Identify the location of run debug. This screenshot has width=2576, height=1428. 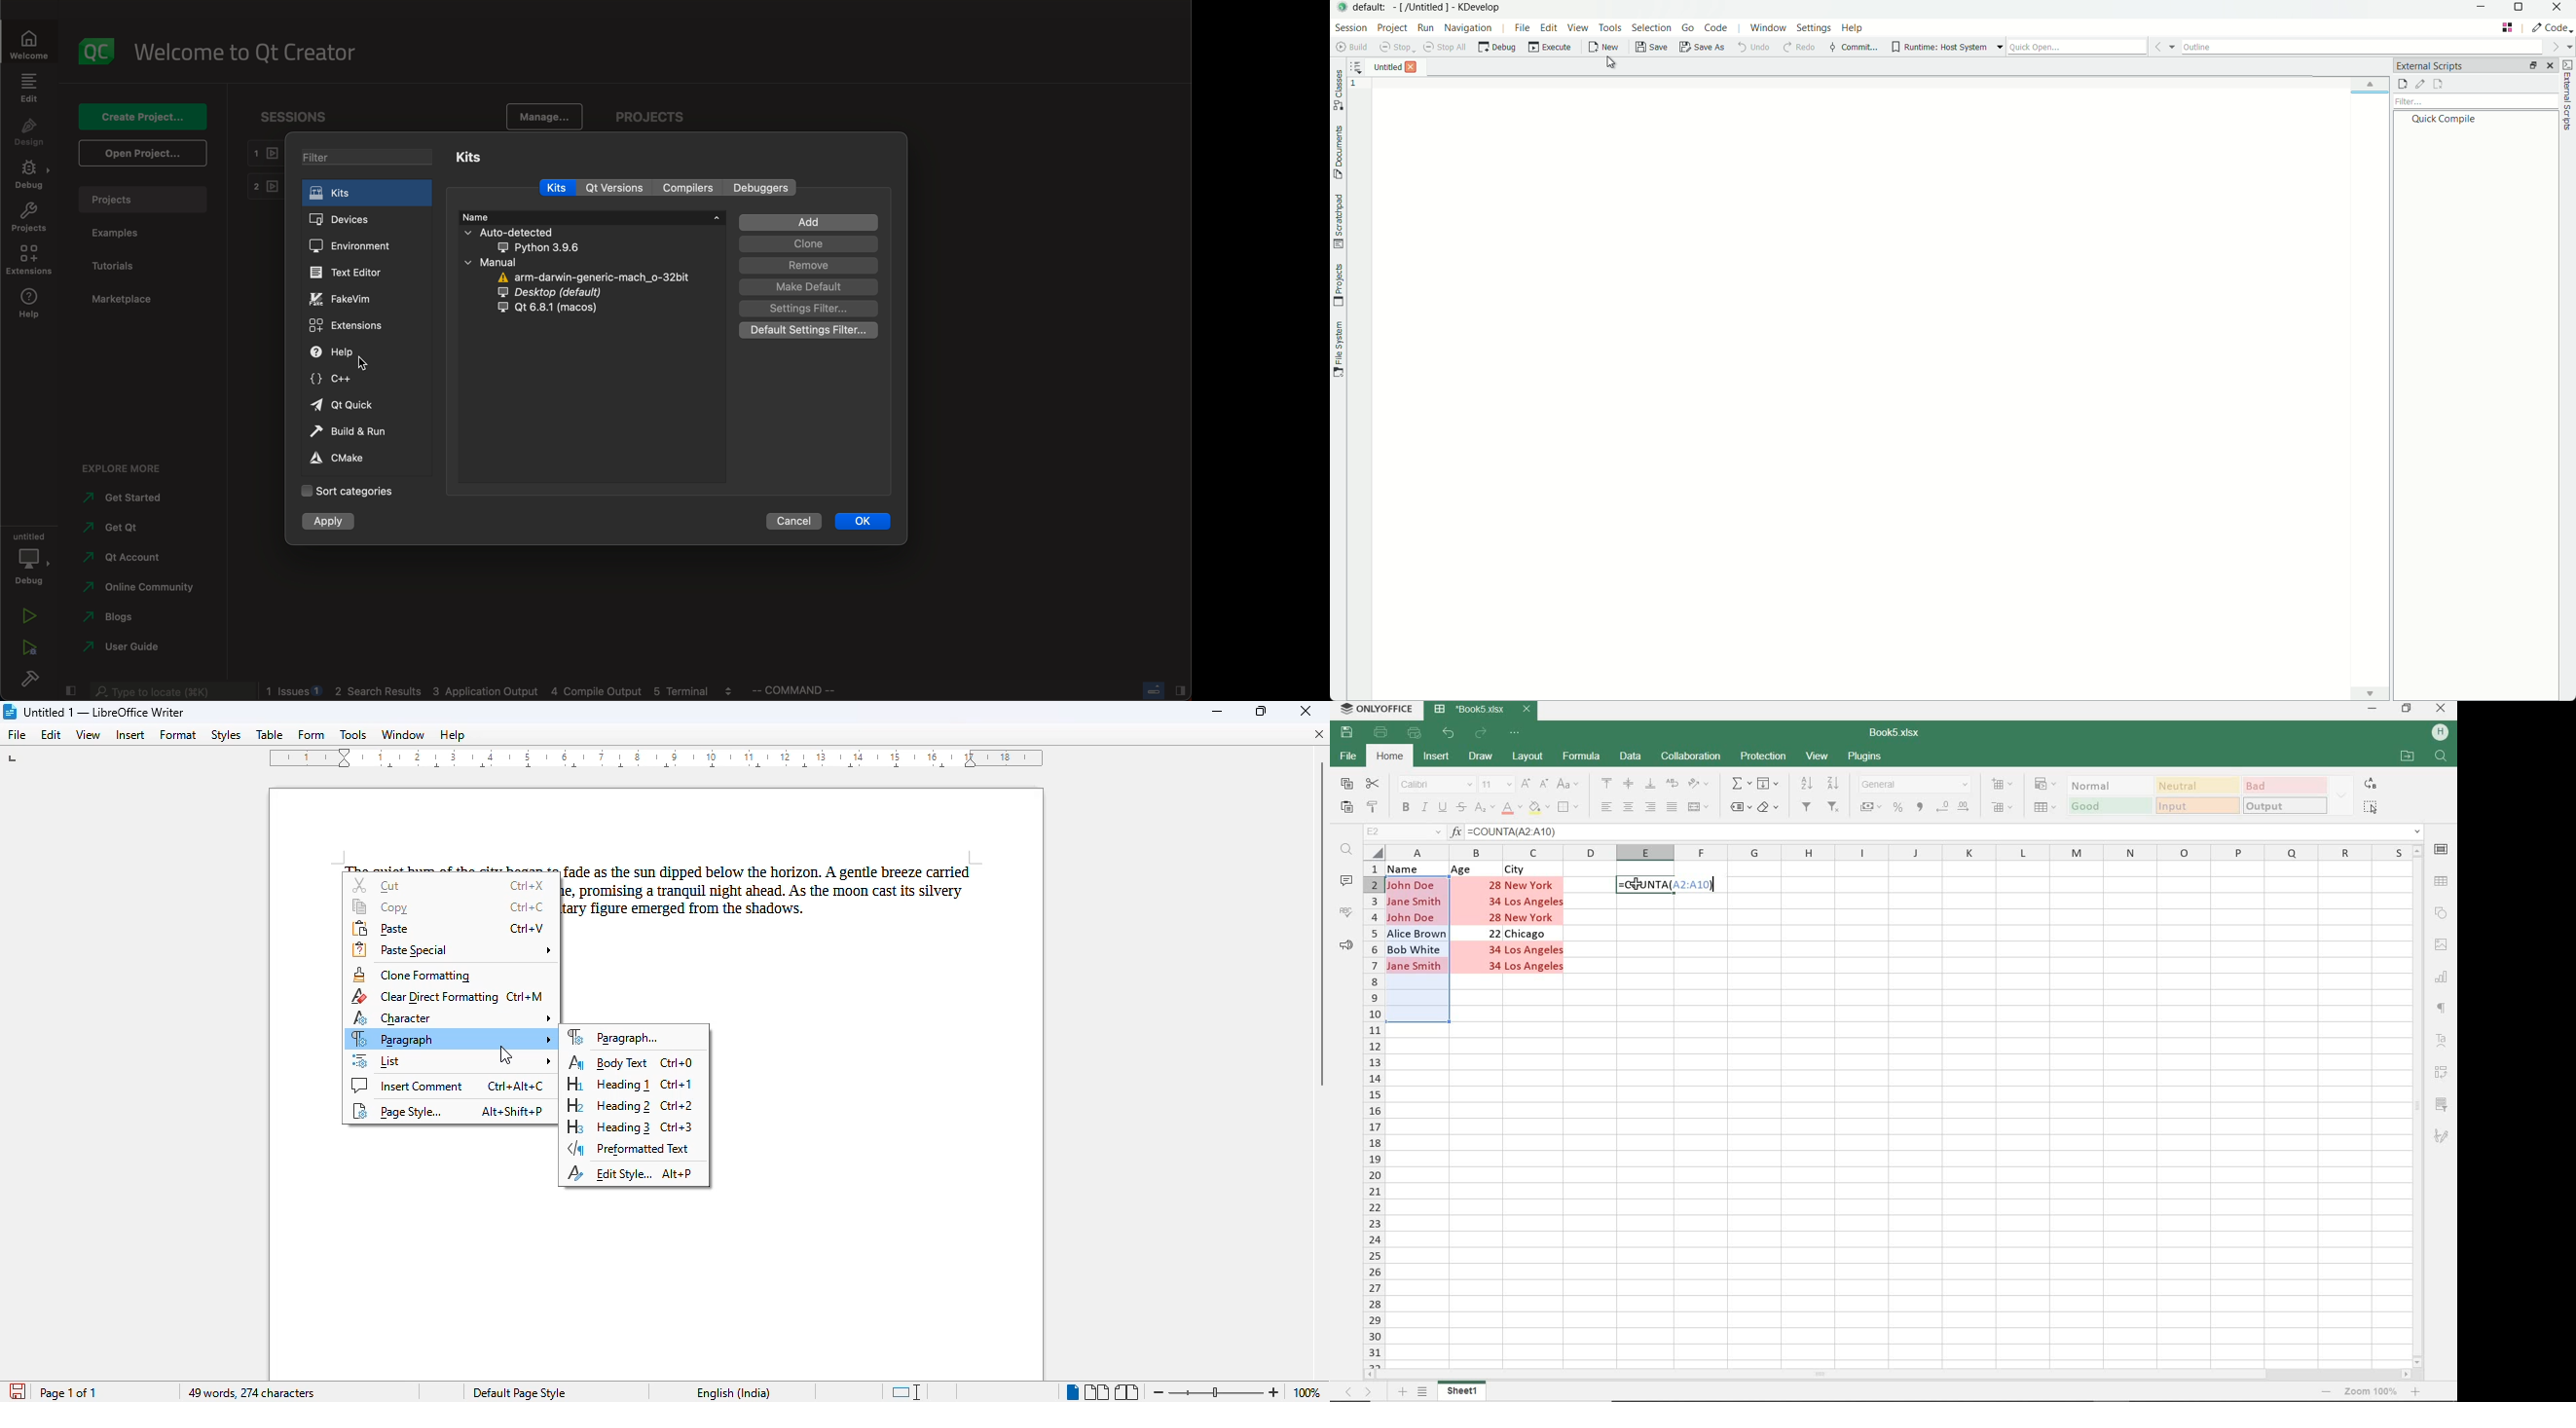
(28, 647).